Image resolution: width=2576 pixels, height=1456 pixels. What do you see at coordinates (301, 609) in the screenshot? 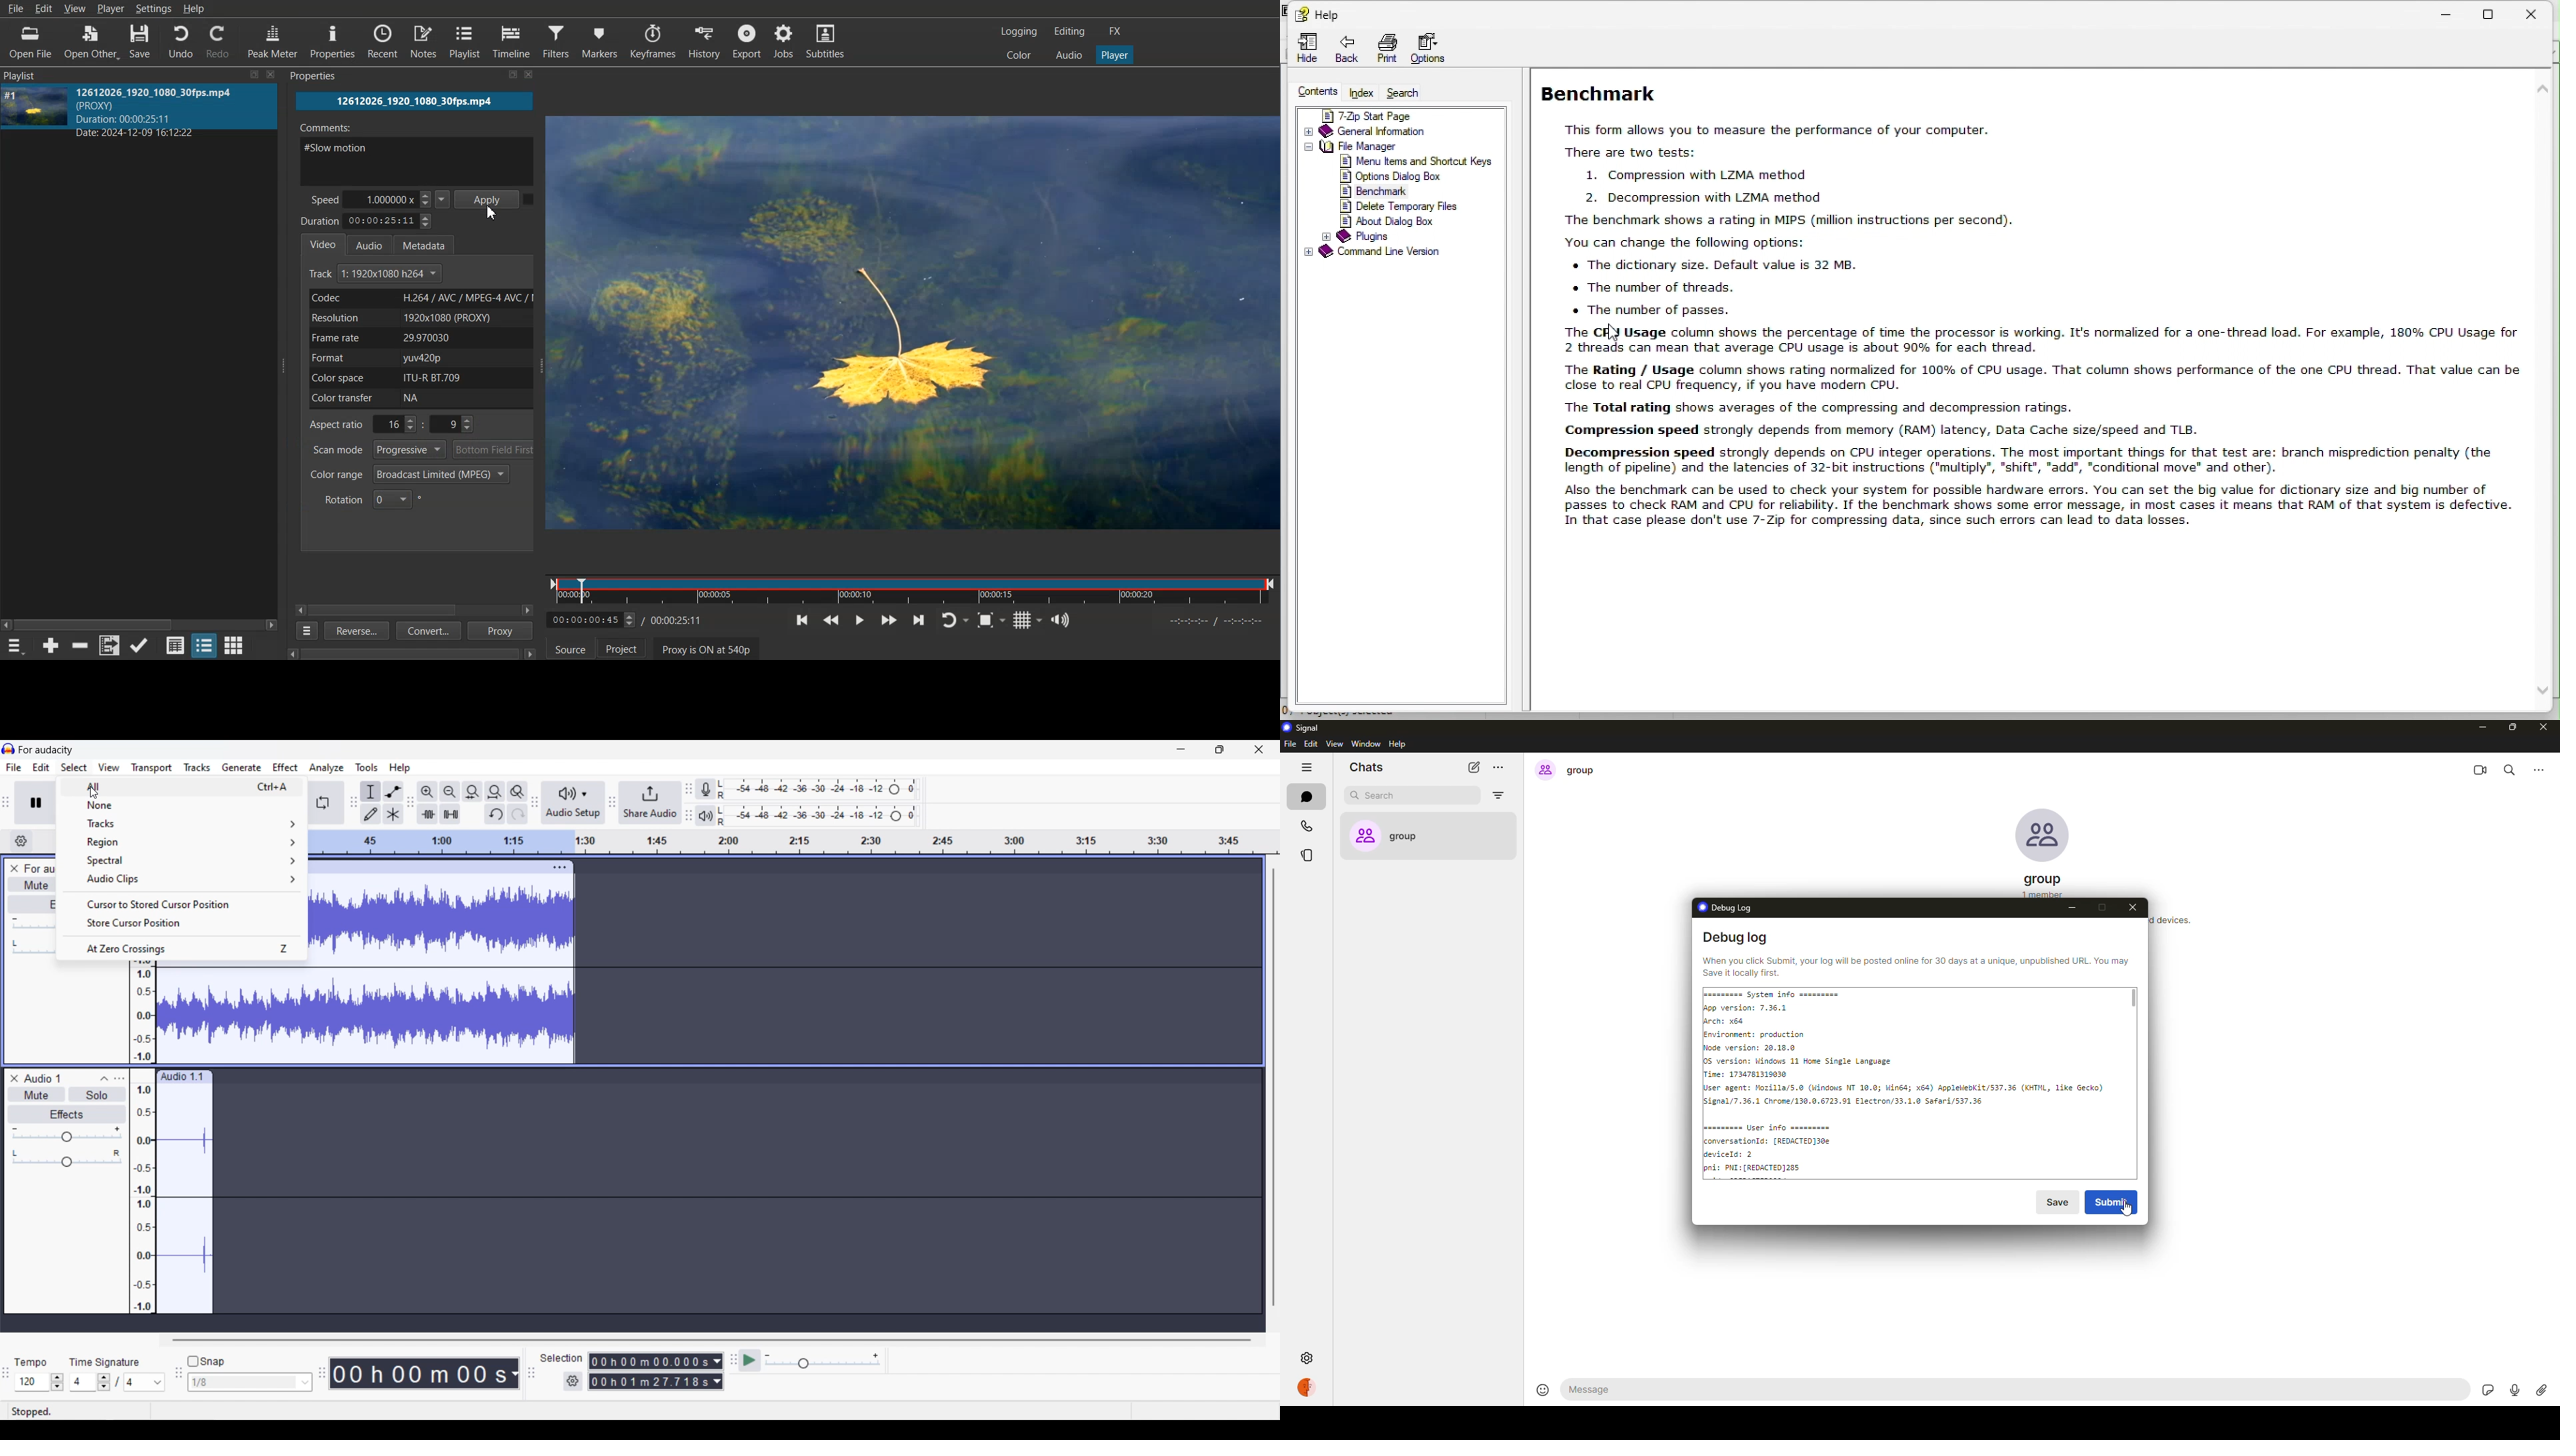
I see `Scroll Left` at bounding box center [301, 609].